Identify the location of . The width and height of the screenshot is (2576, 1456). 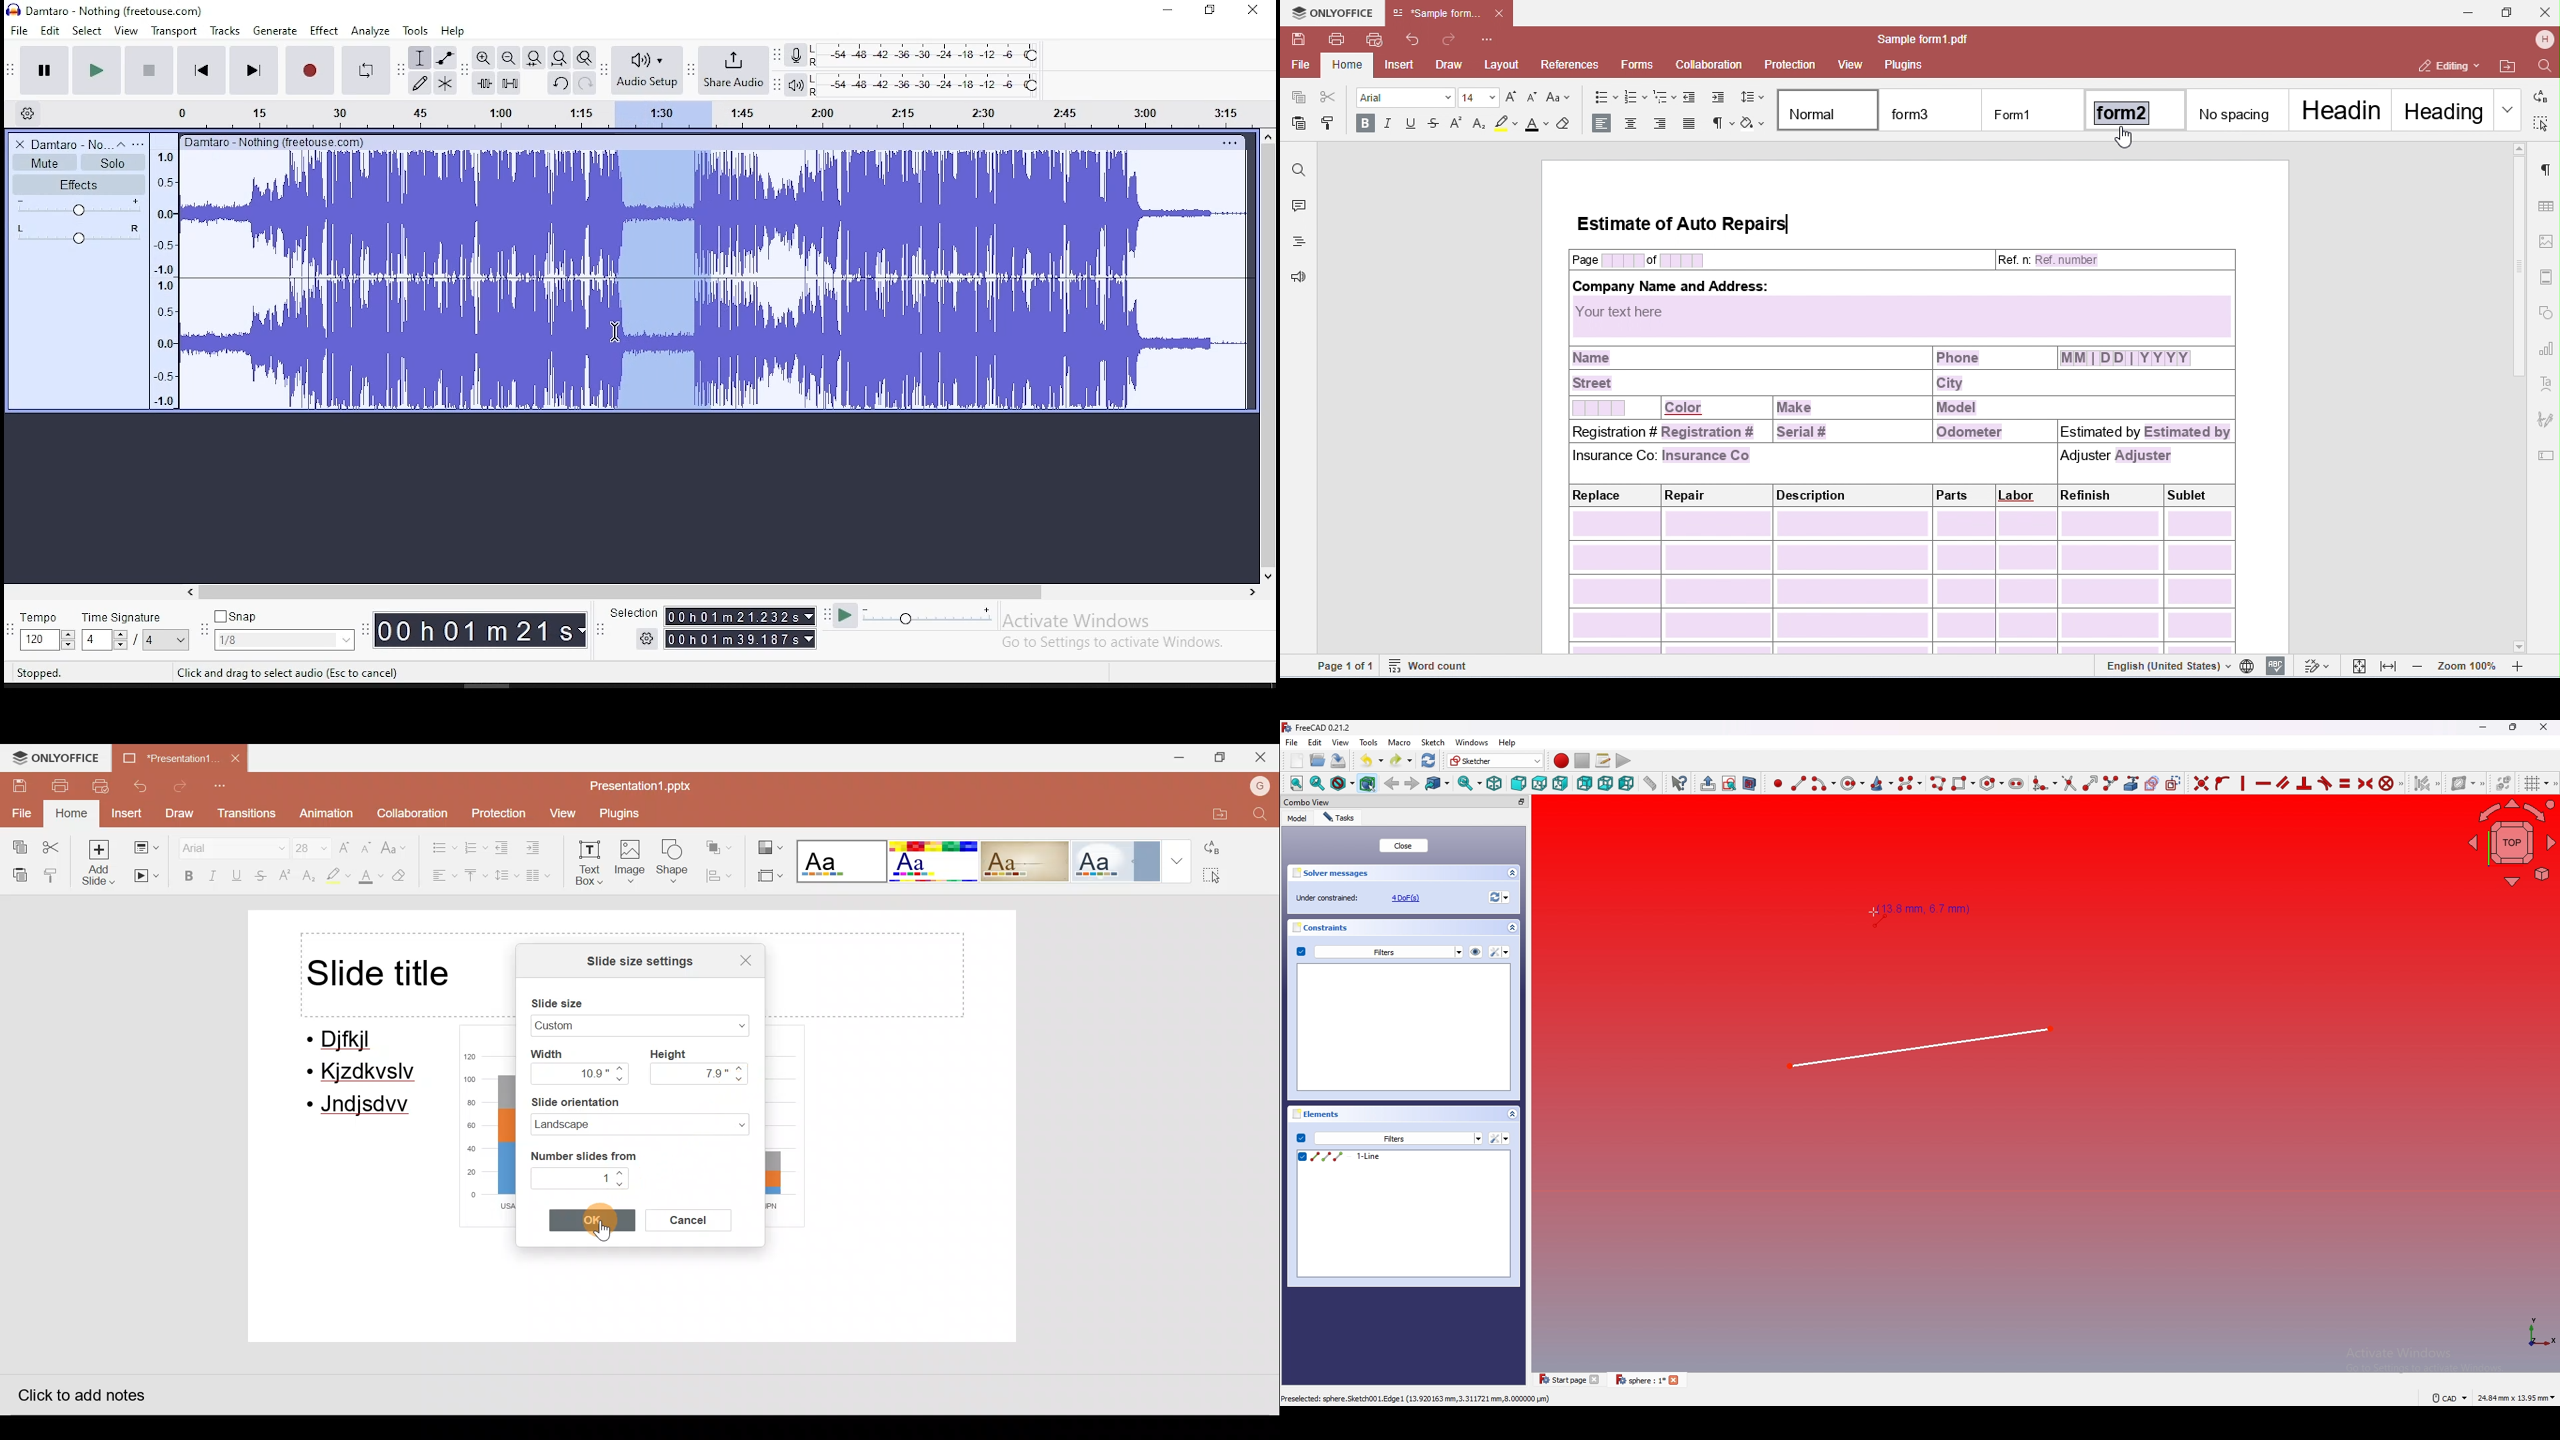
(825, 615).